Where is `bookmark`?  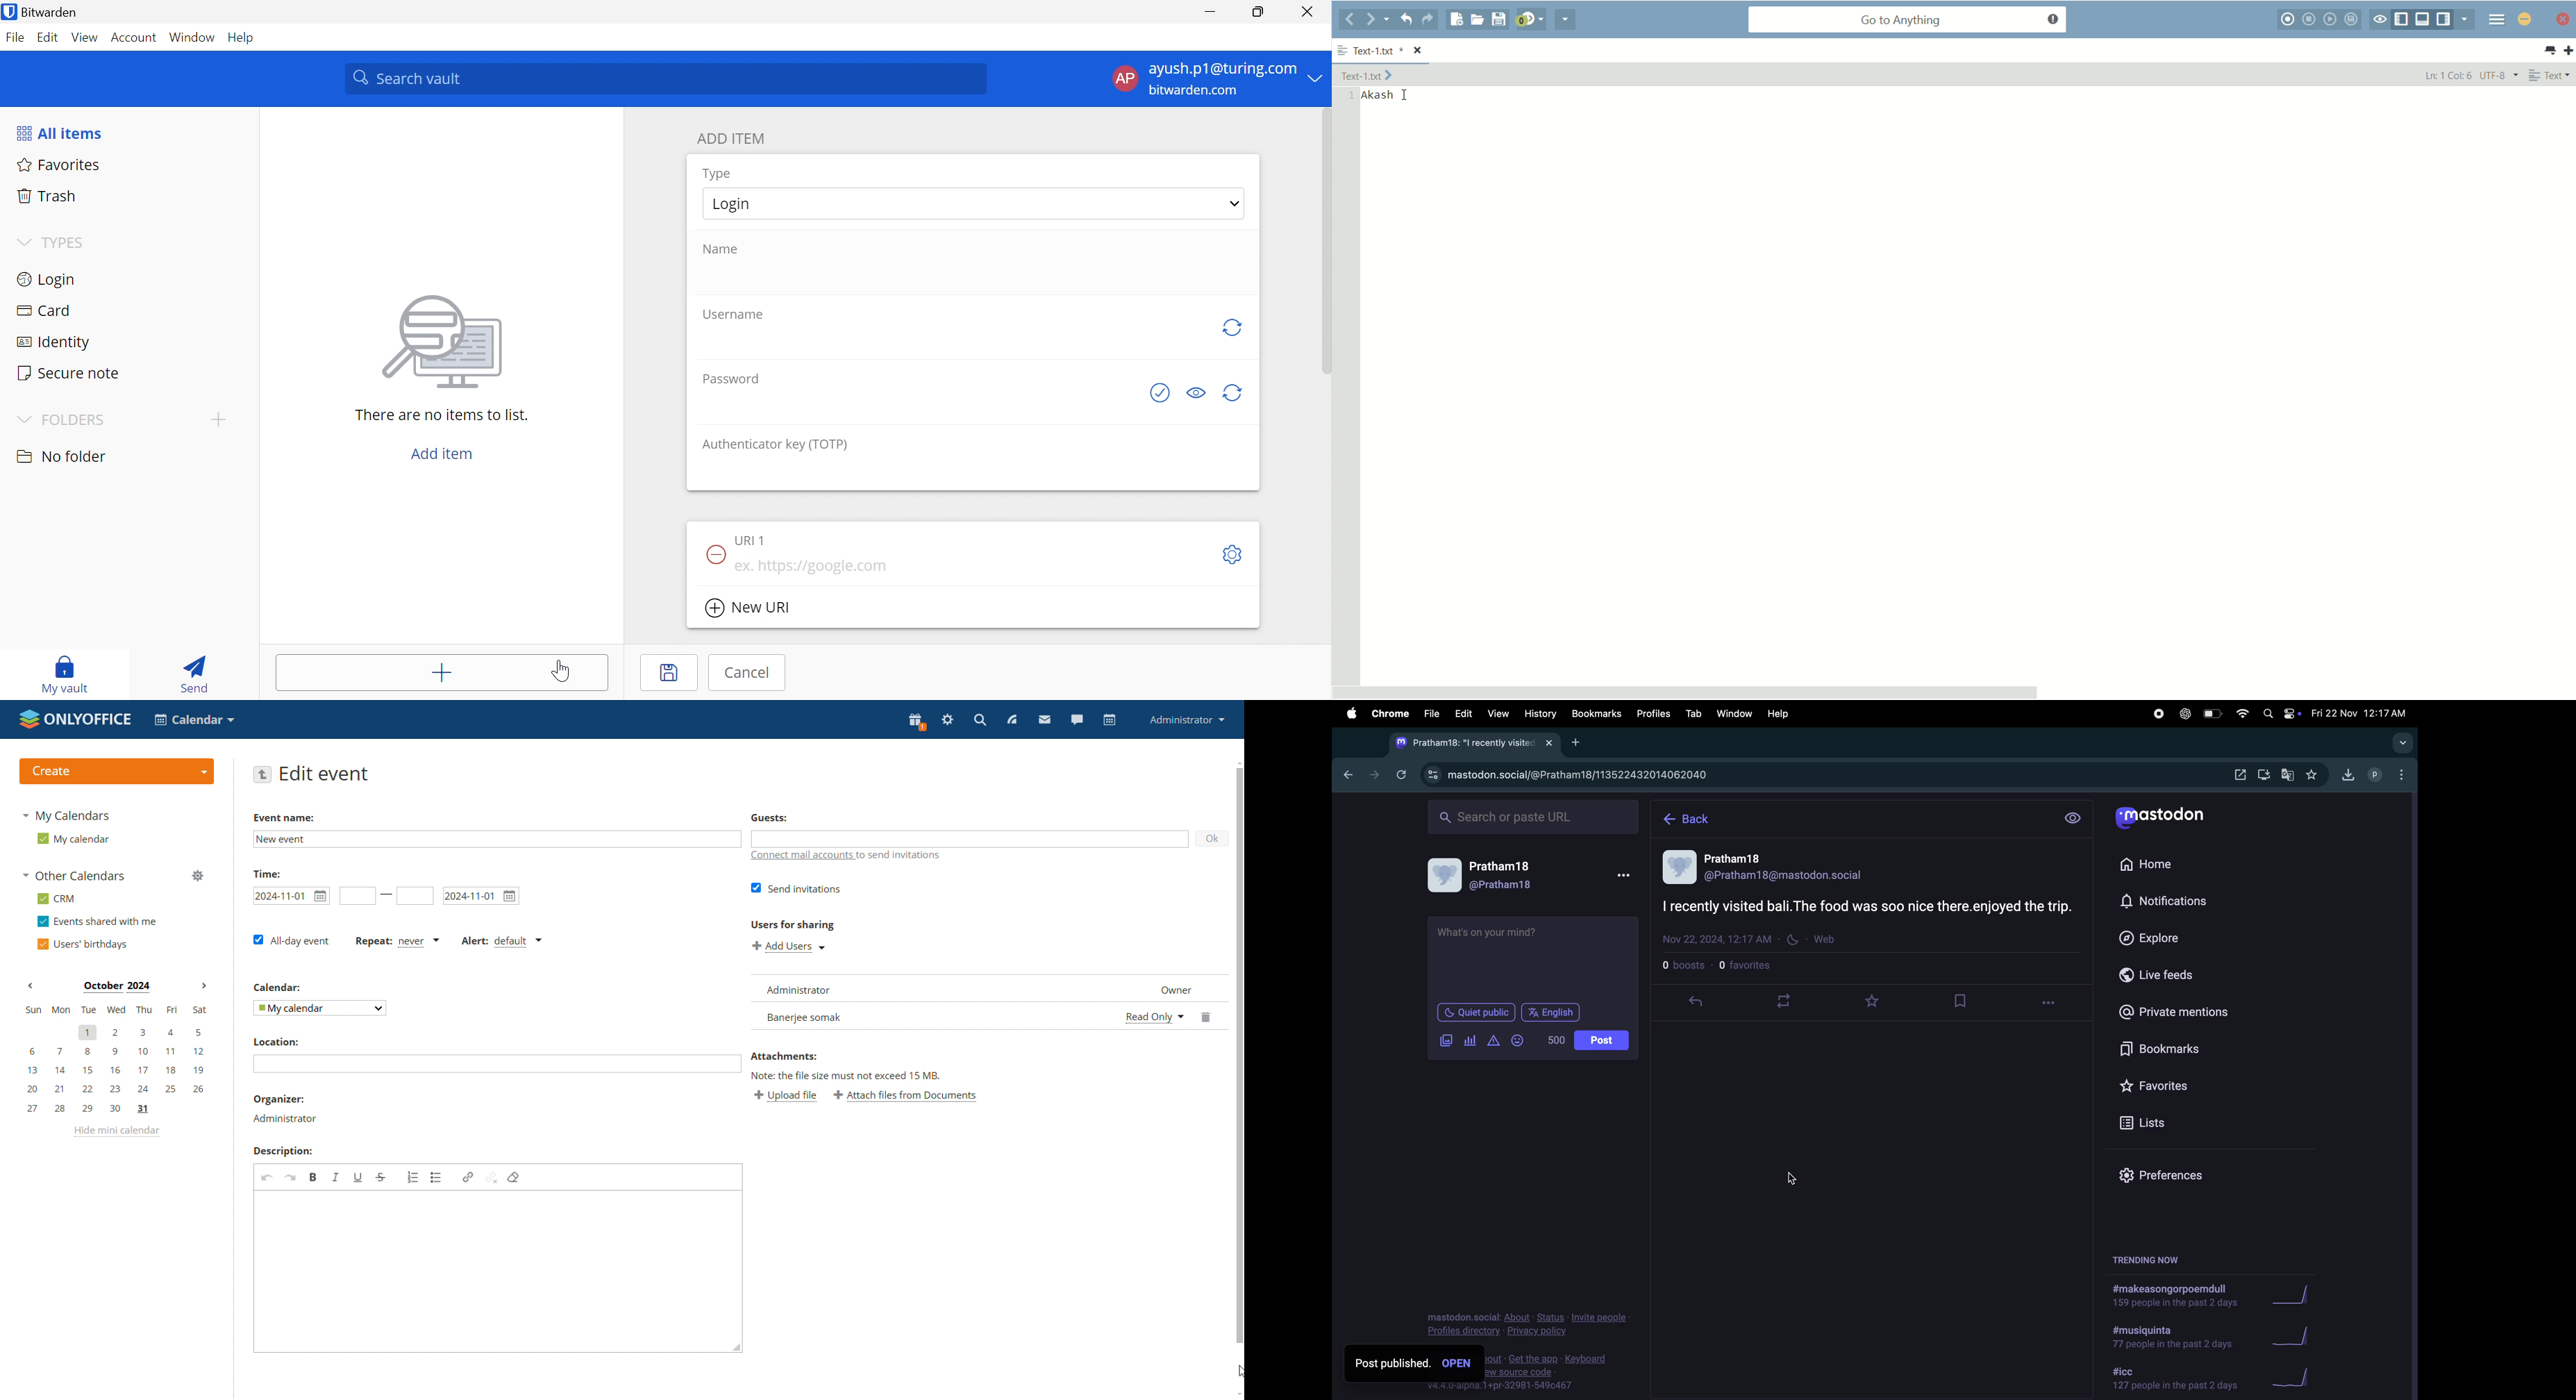
bookmark is located at coordinates (1961, 1000).